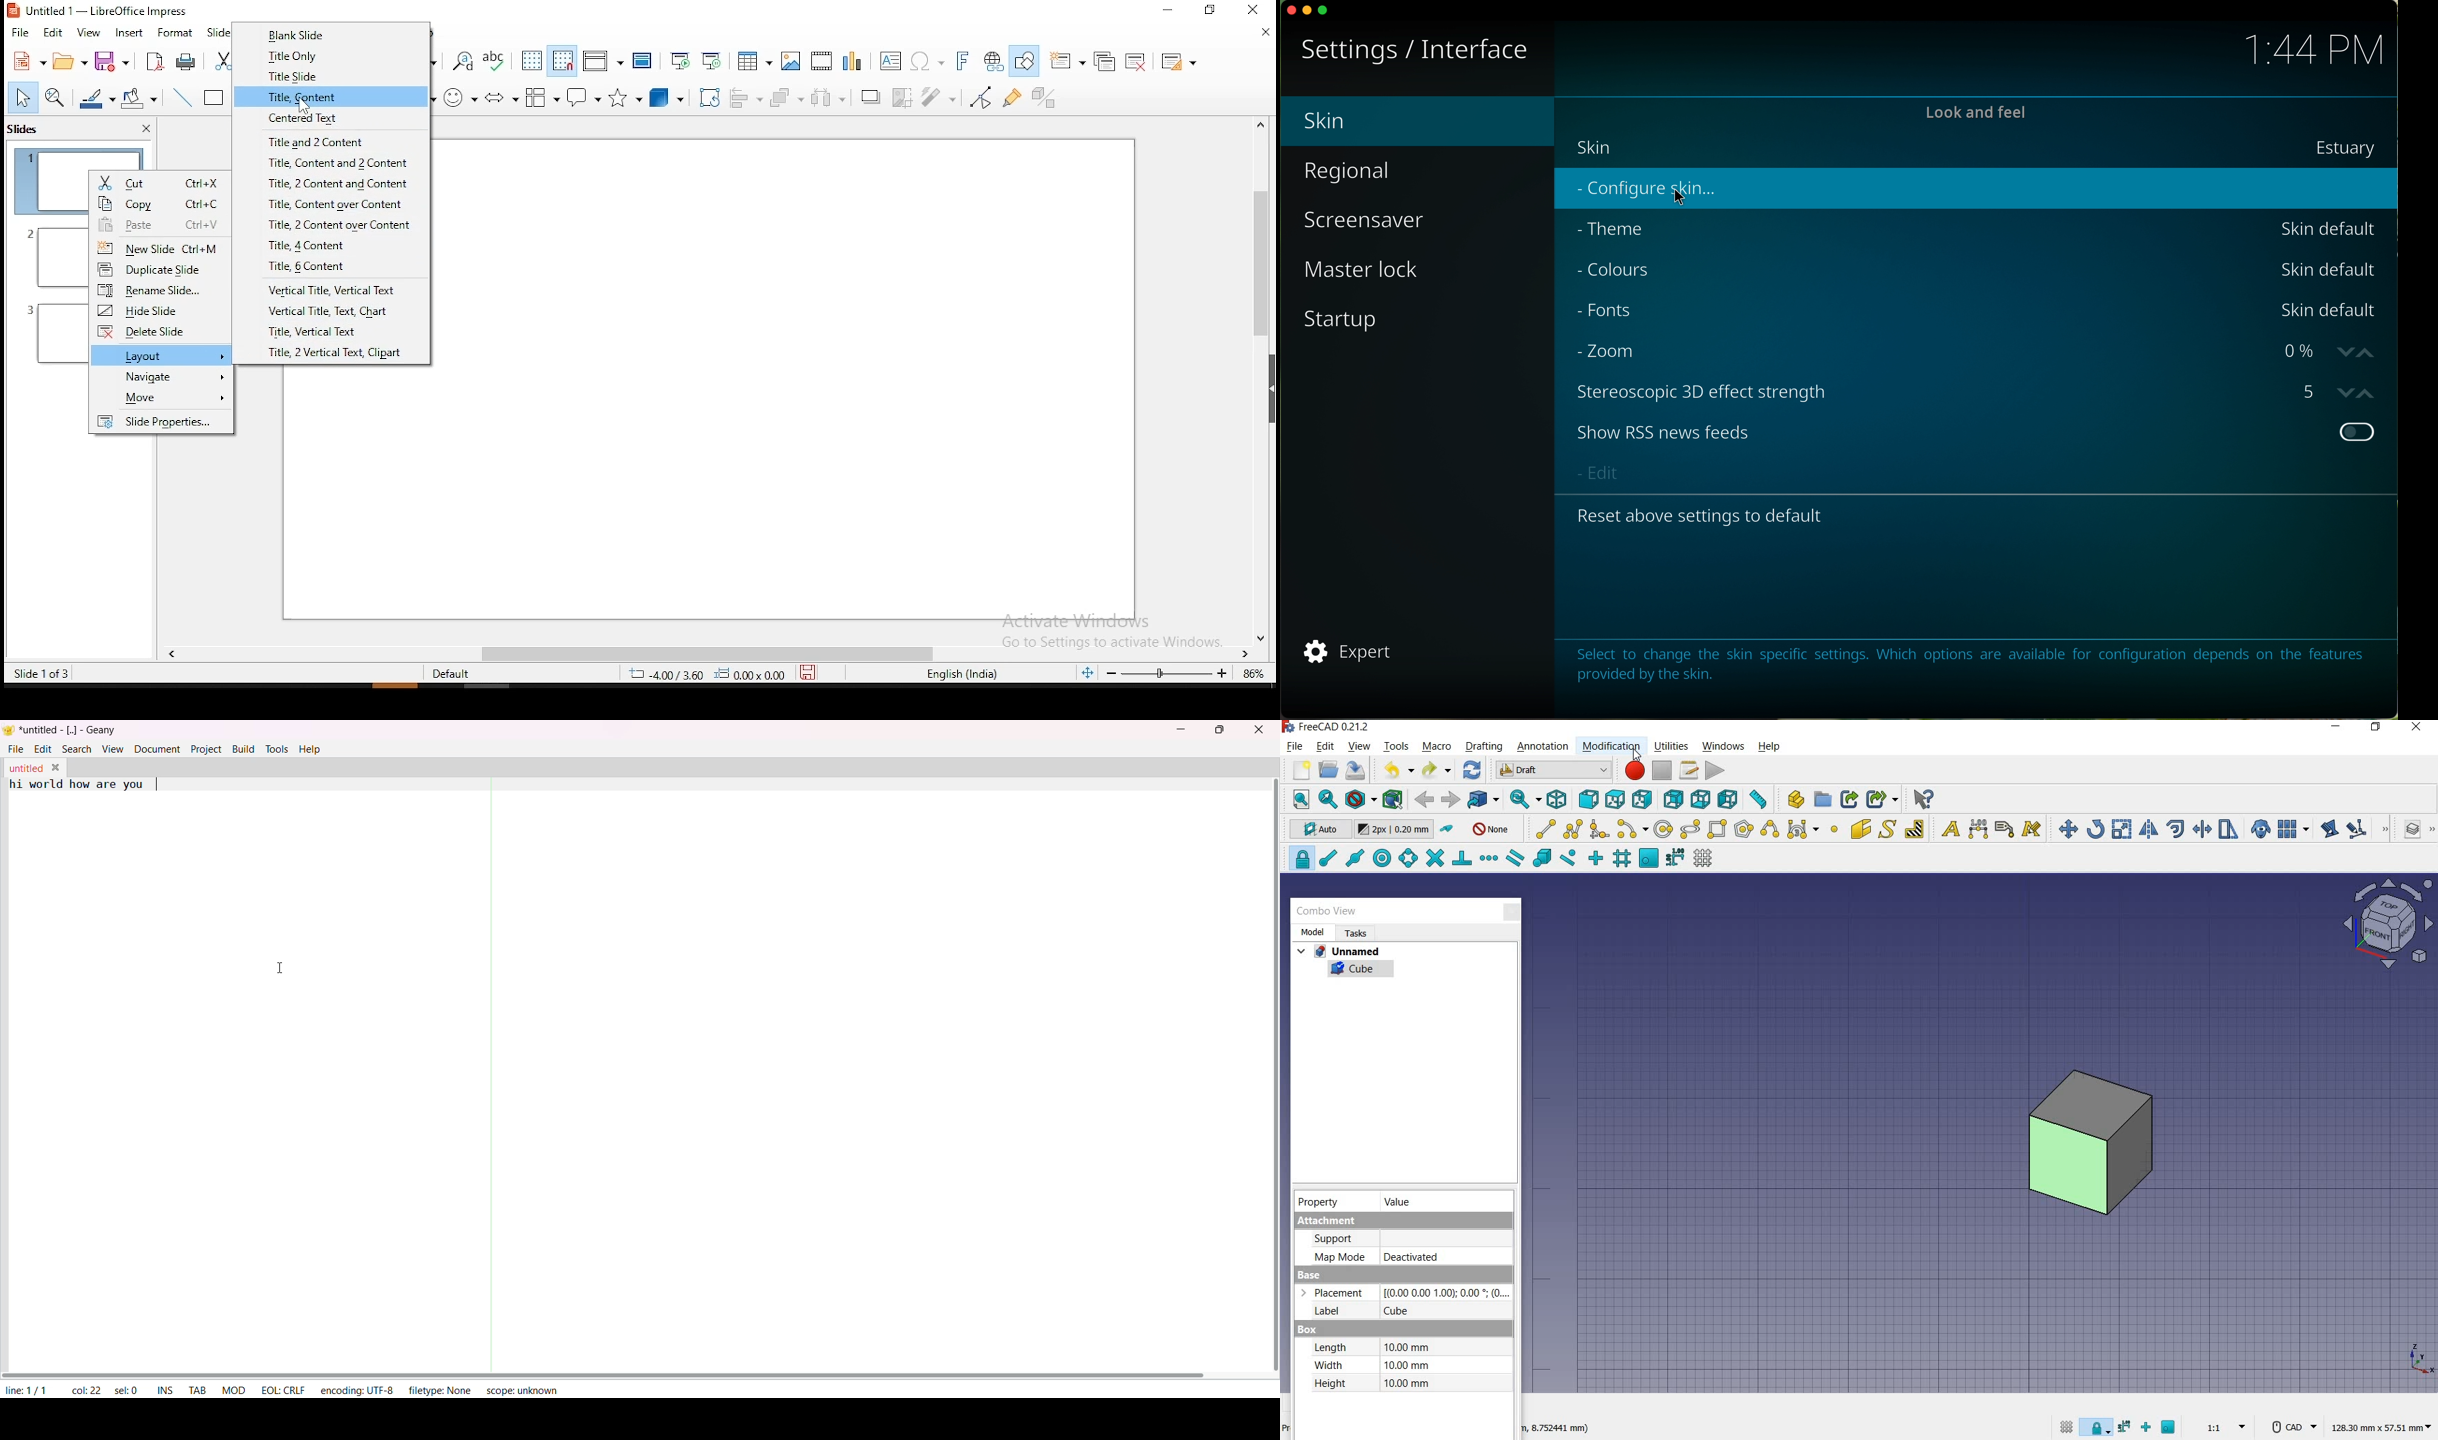 This screenshot has width=2464, height=1456. I want to click on master lock, so click(1367, 271).